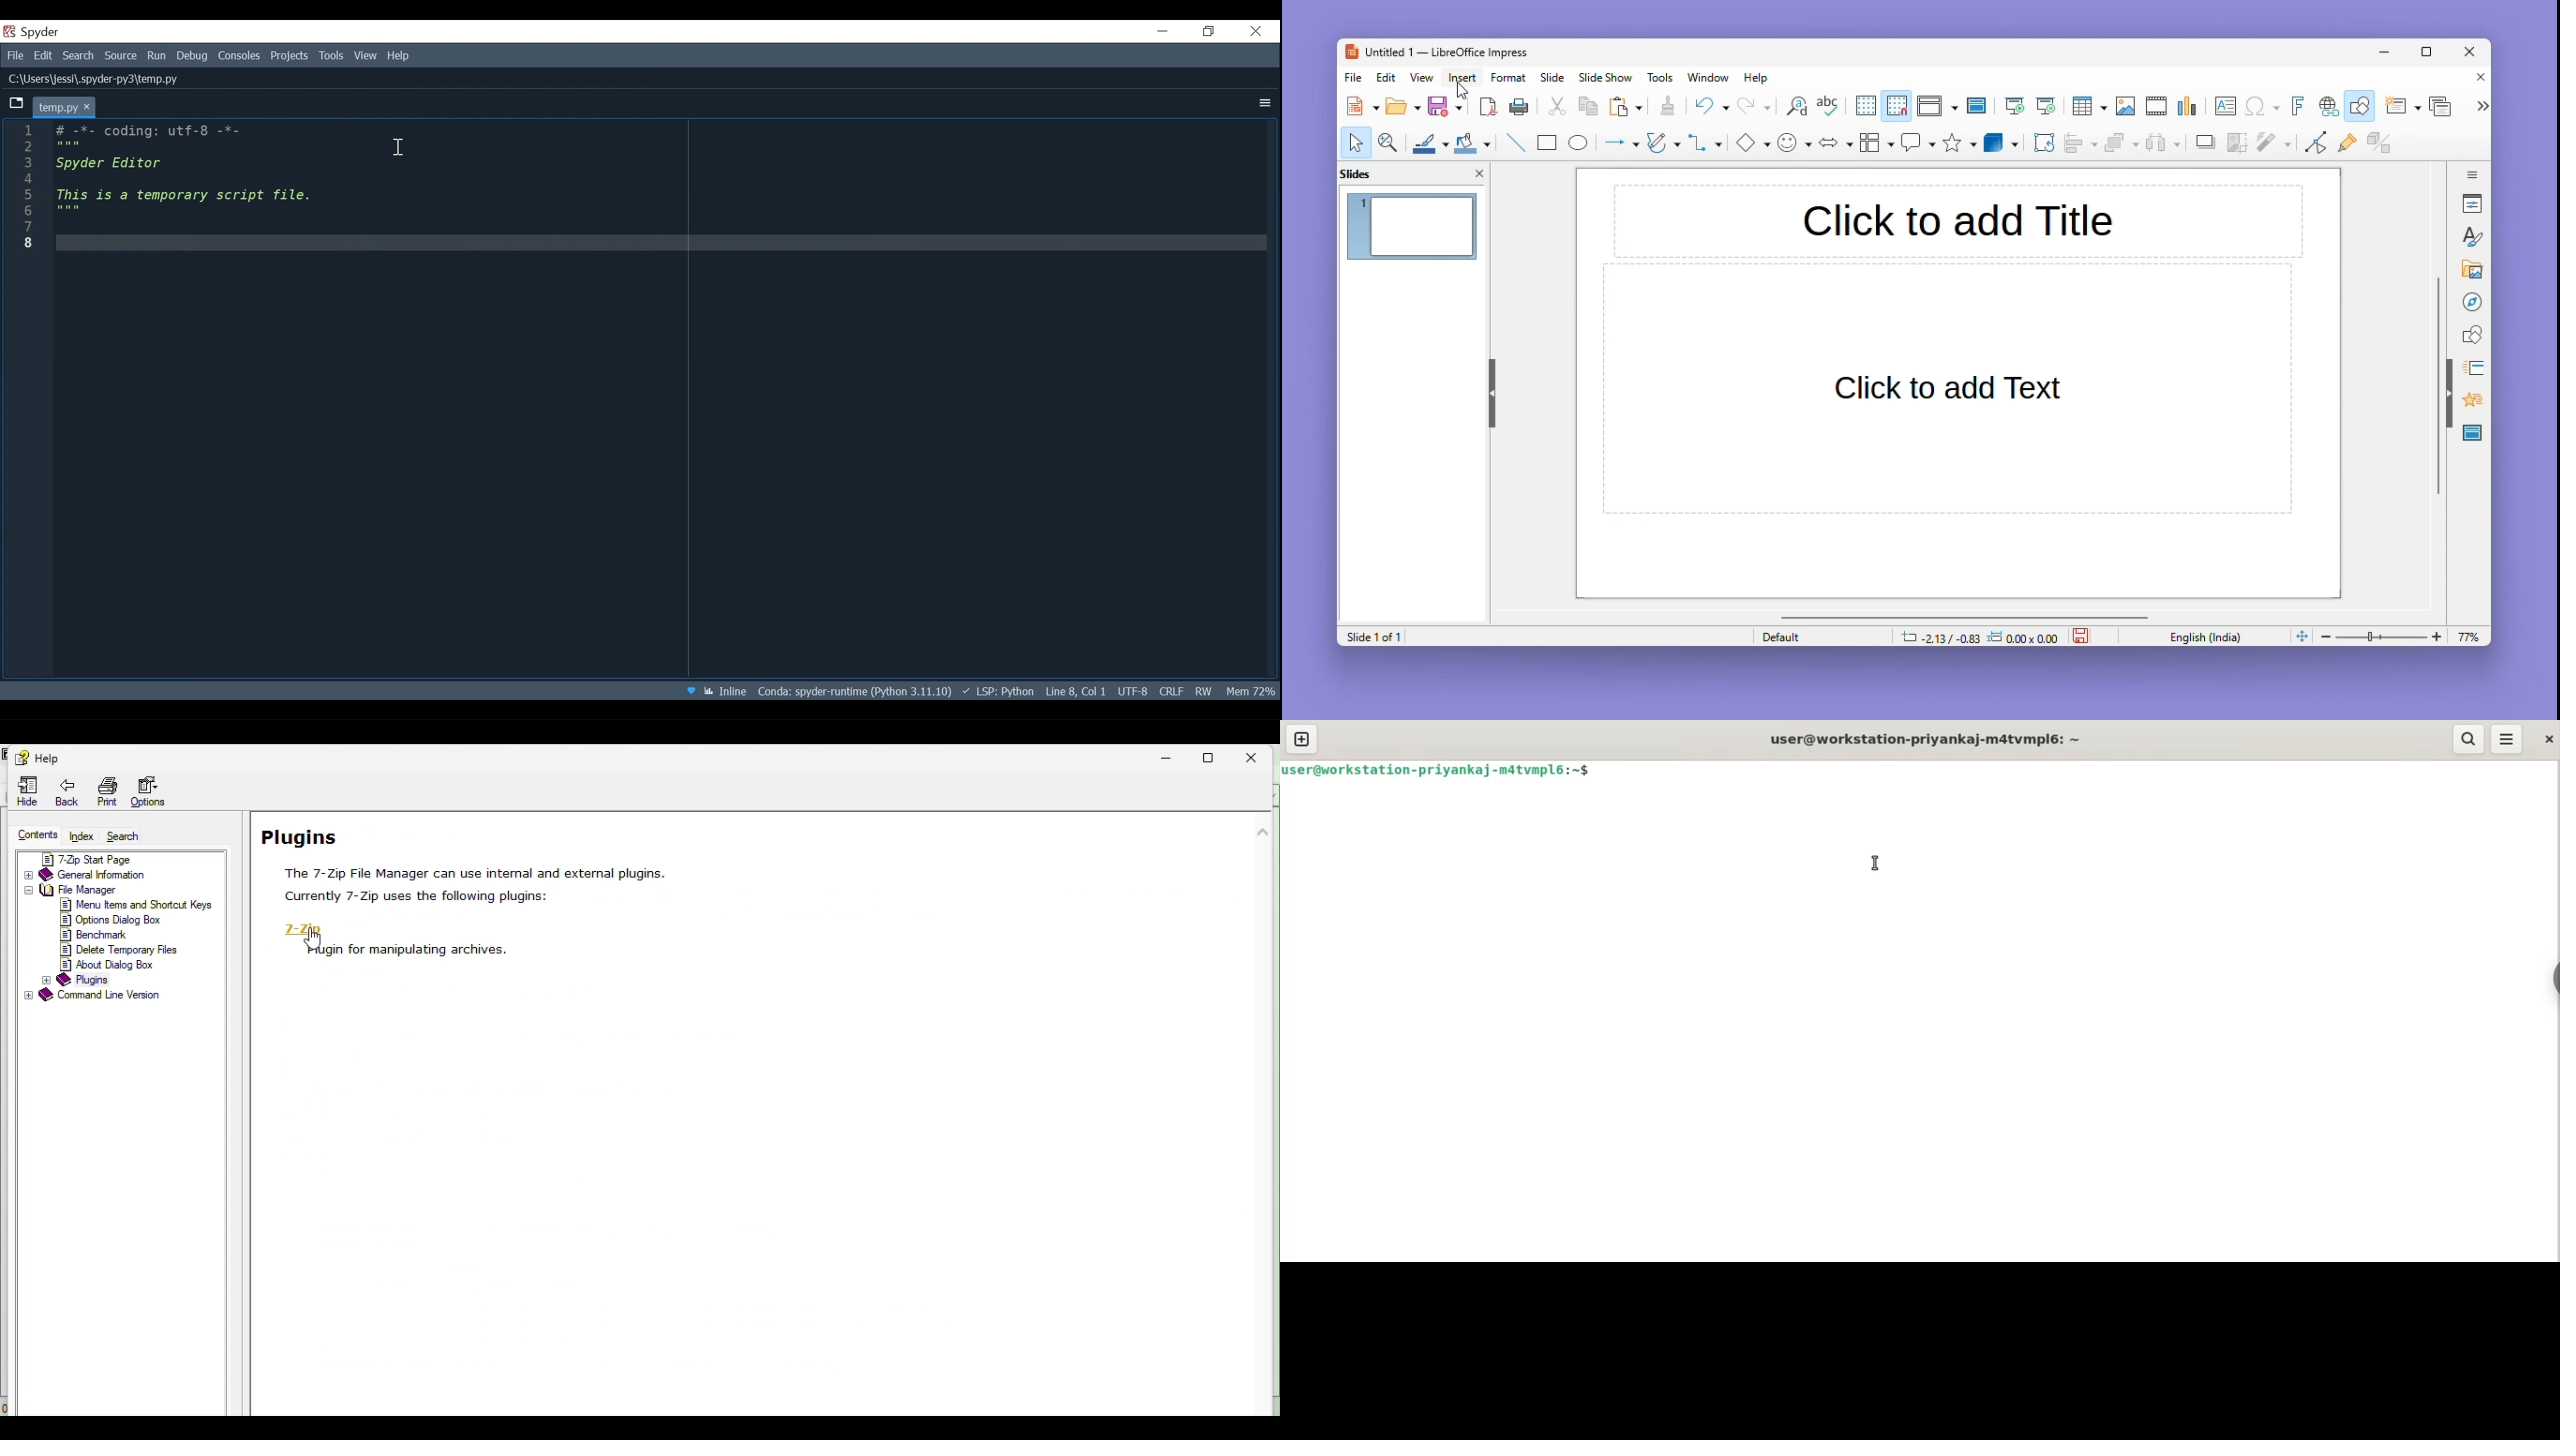  What do you see at coordinates (101, 935) in the screenshot?
I see `benchmark` at bounding box center [101, 935].